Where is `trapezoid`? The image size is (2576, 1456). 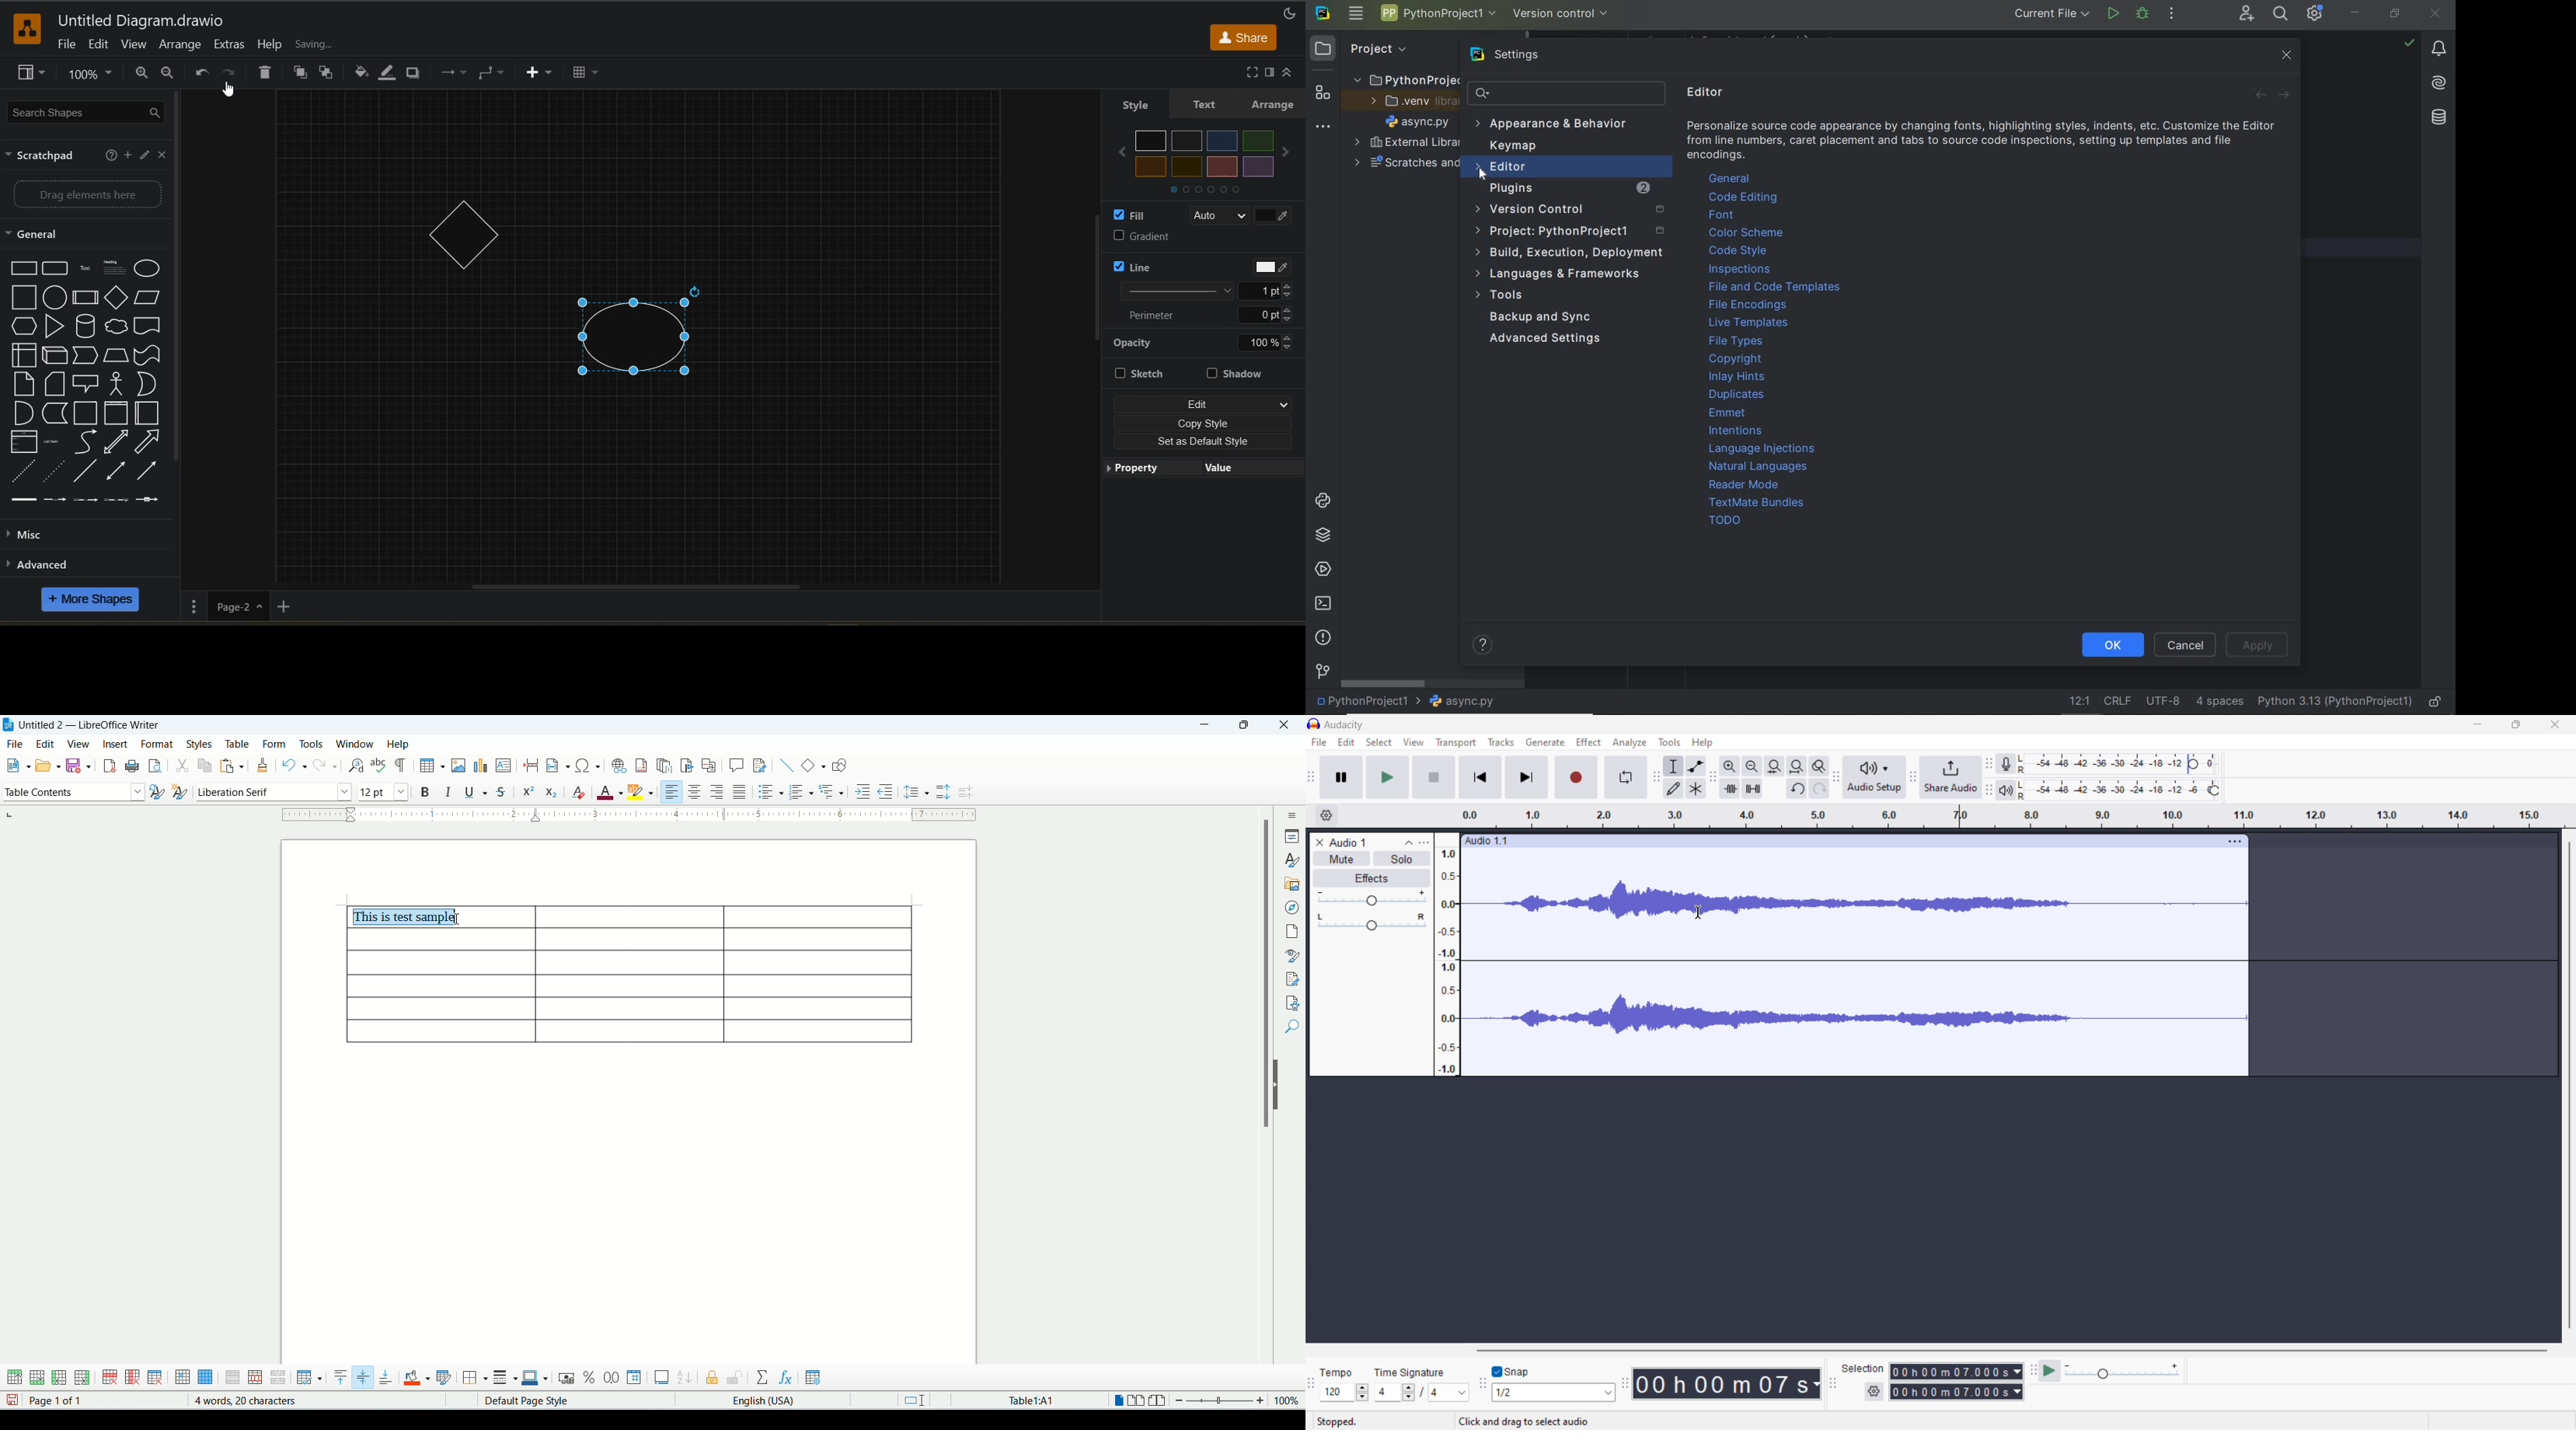
trapezoid is located at coordinates (116, 355).